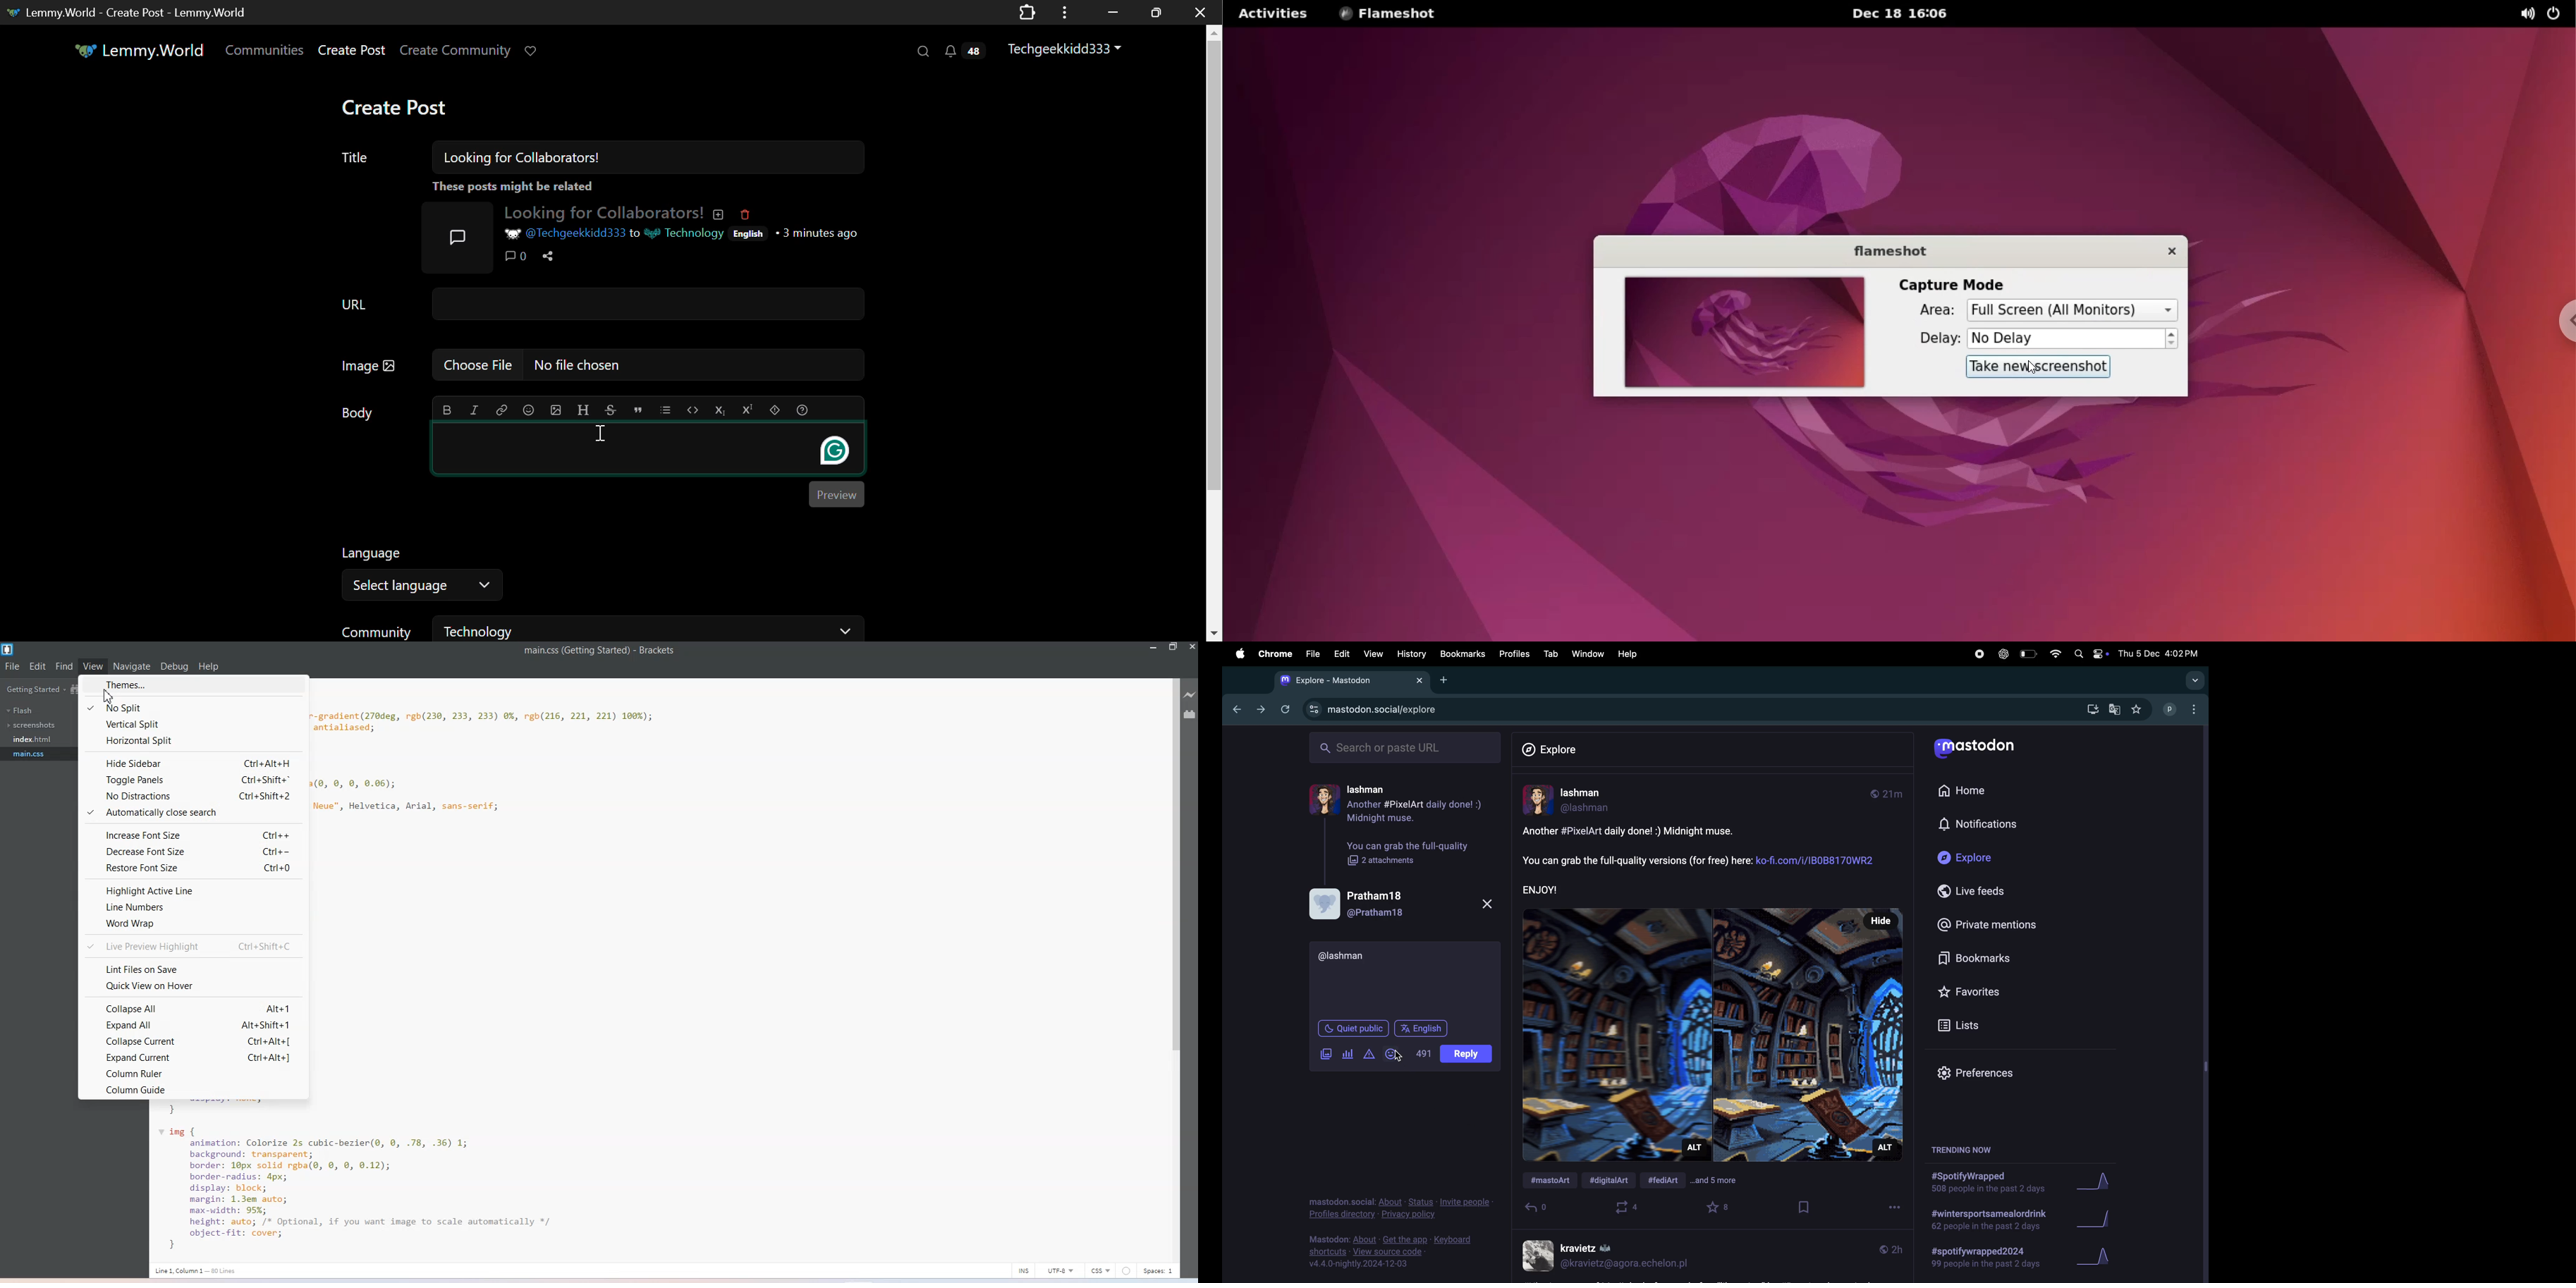  Describe the element at coordinates (1190, 714) in the screenshot. I see `Extension Manager` at that location.